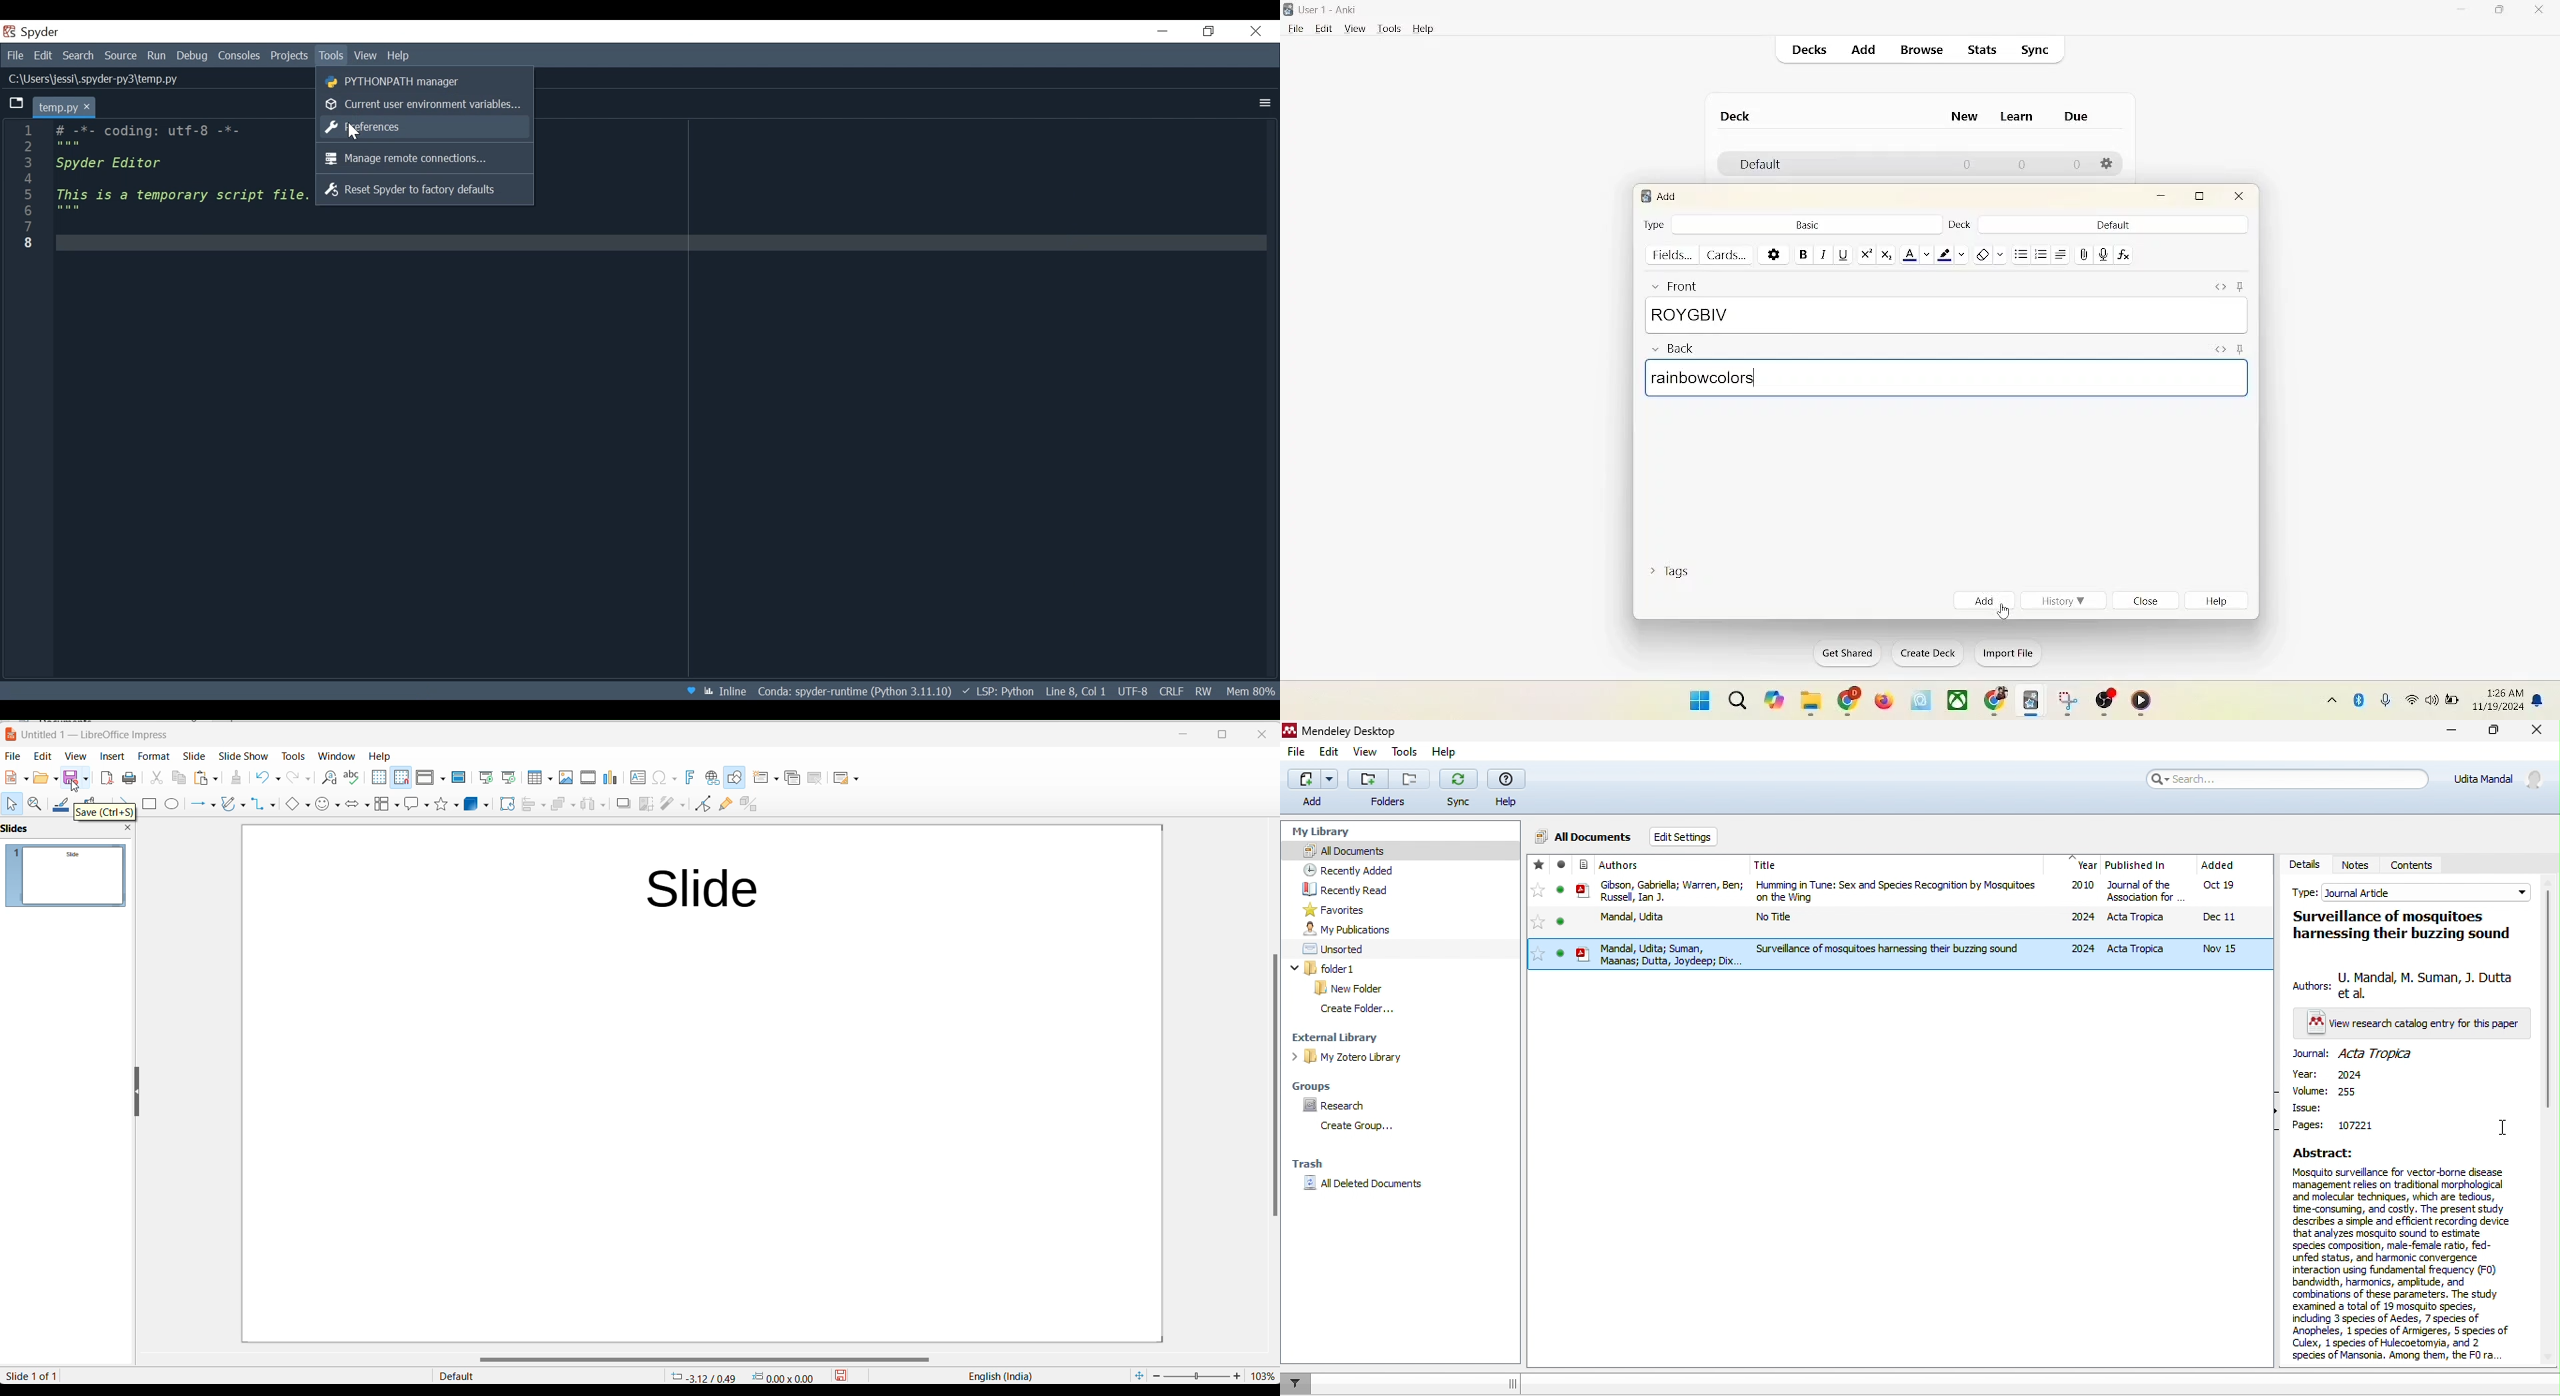 The width and height of the screenshot is (2576, 1400). I want to click on deck, so click(1958, 225).